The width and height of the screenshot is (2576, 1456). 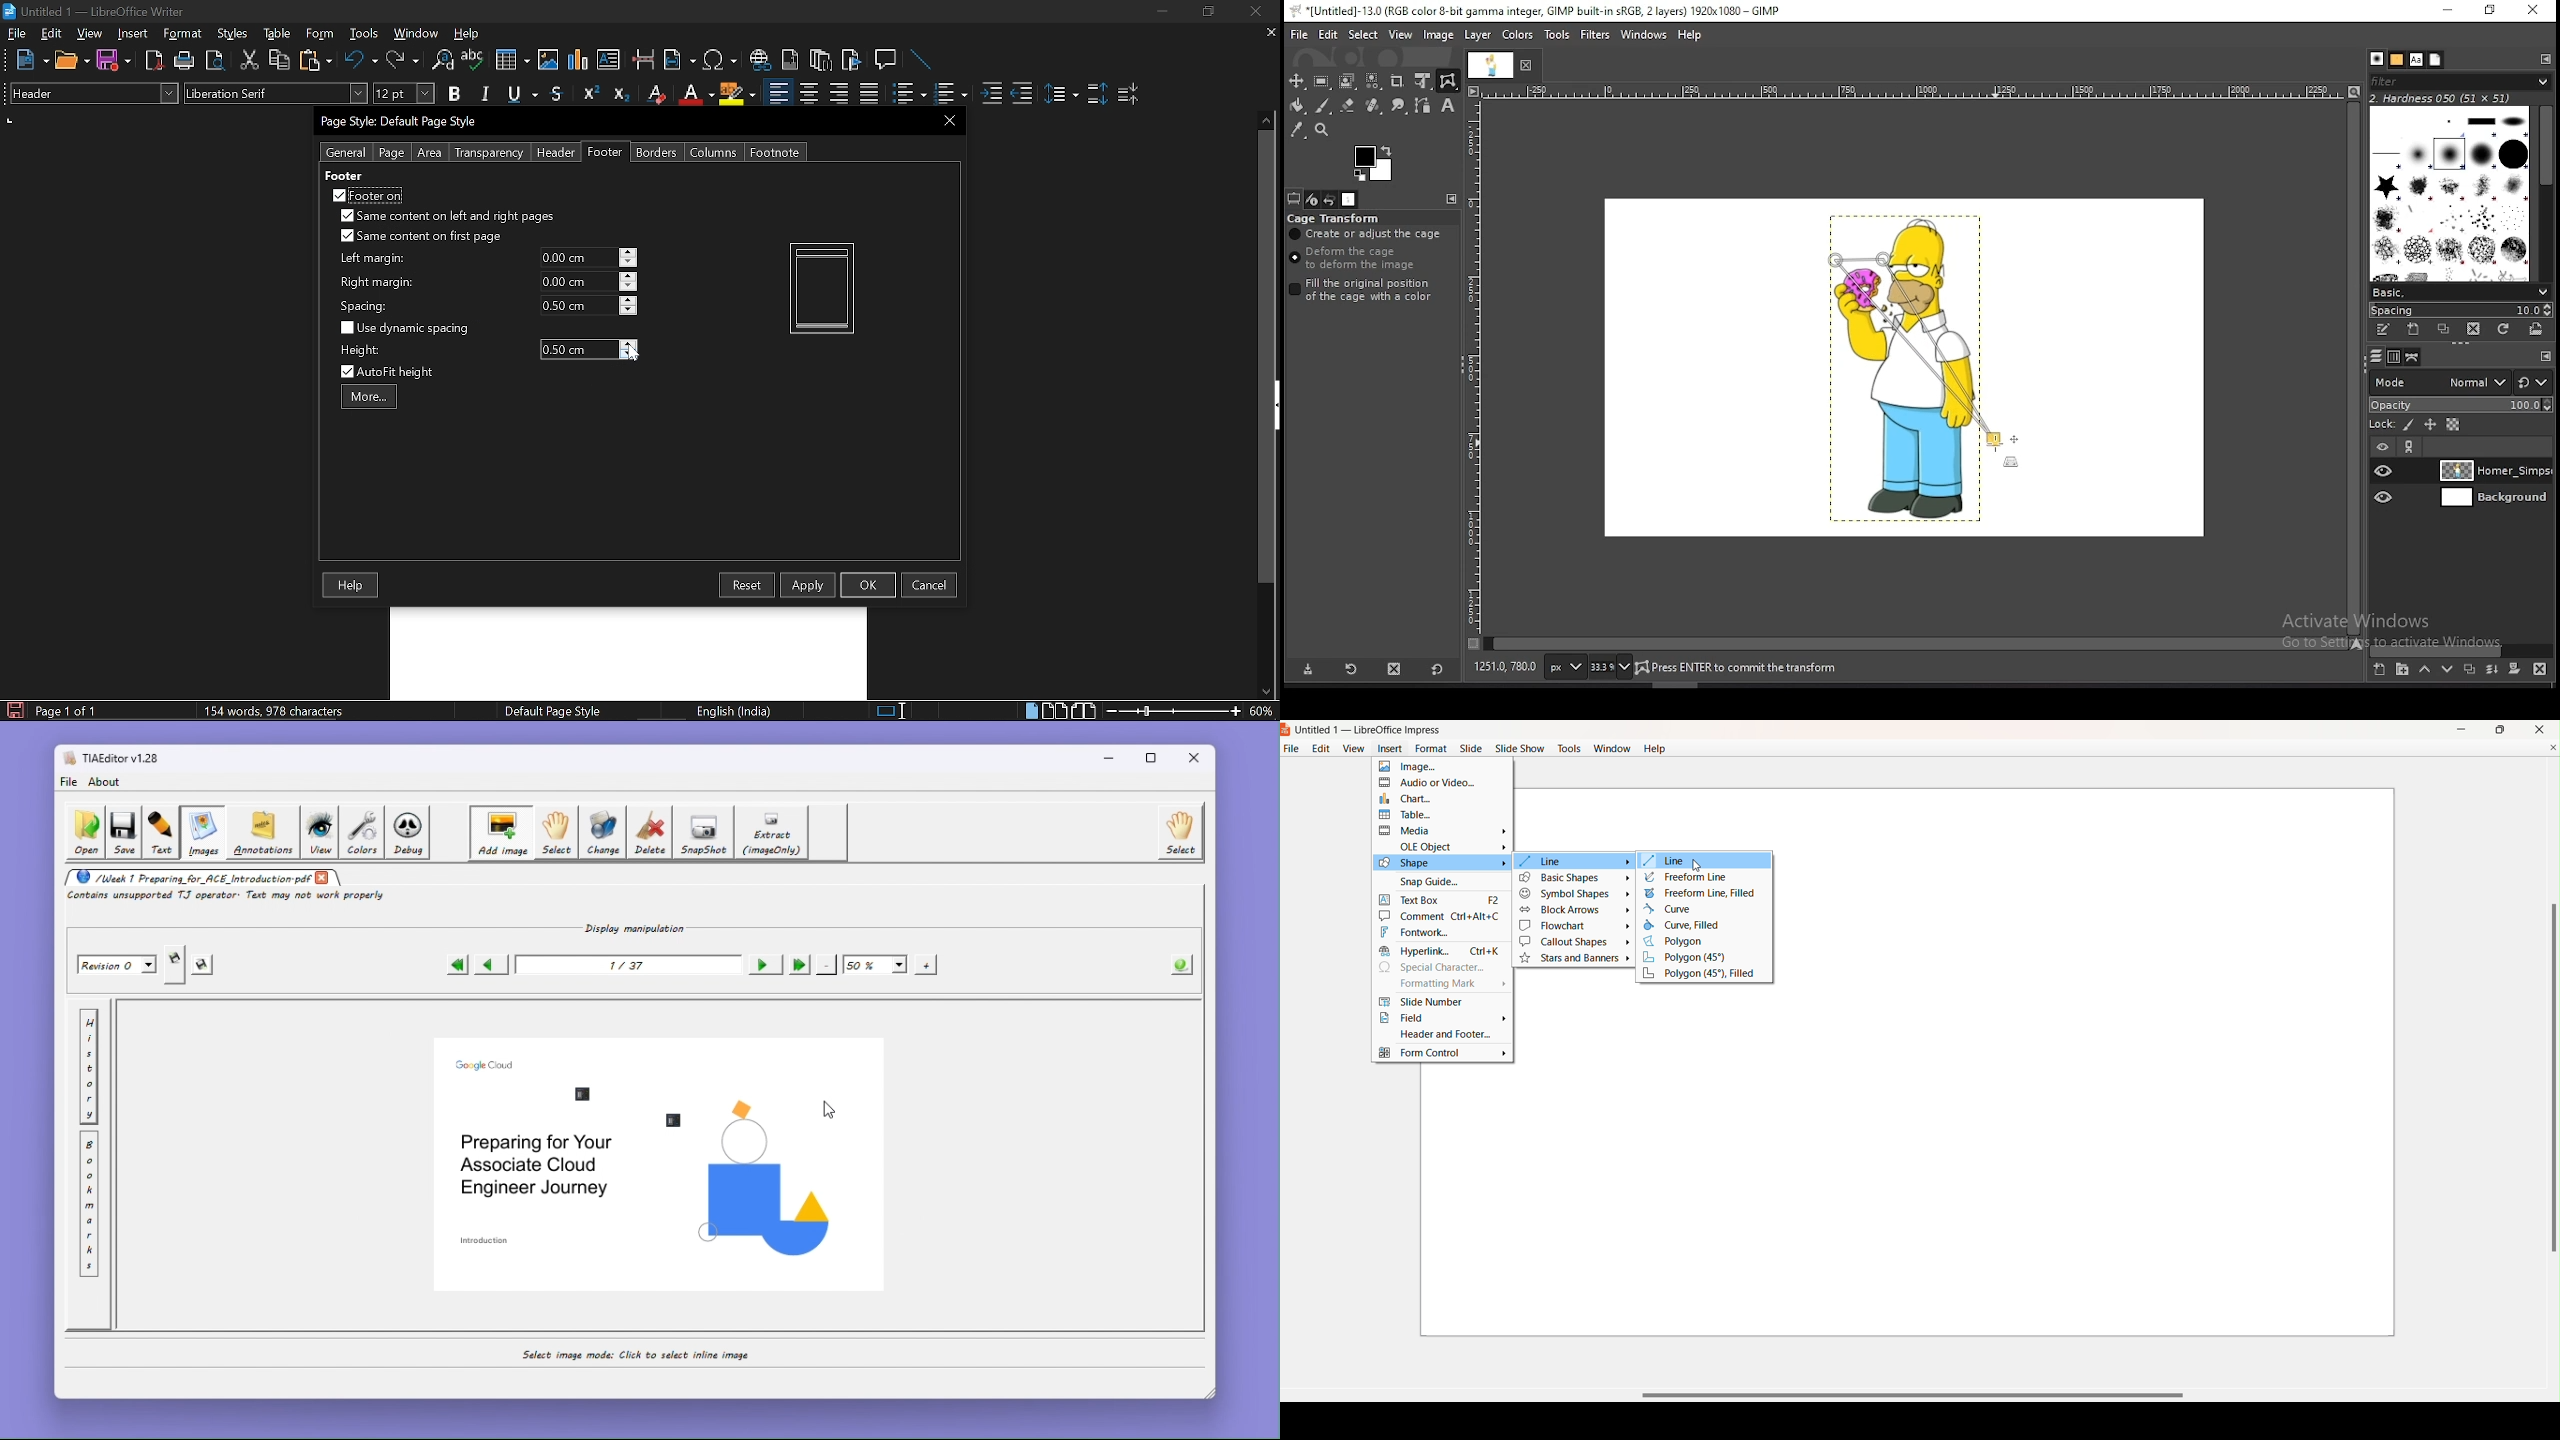 I want to click on Restore down, so click(x=1206, y=12).